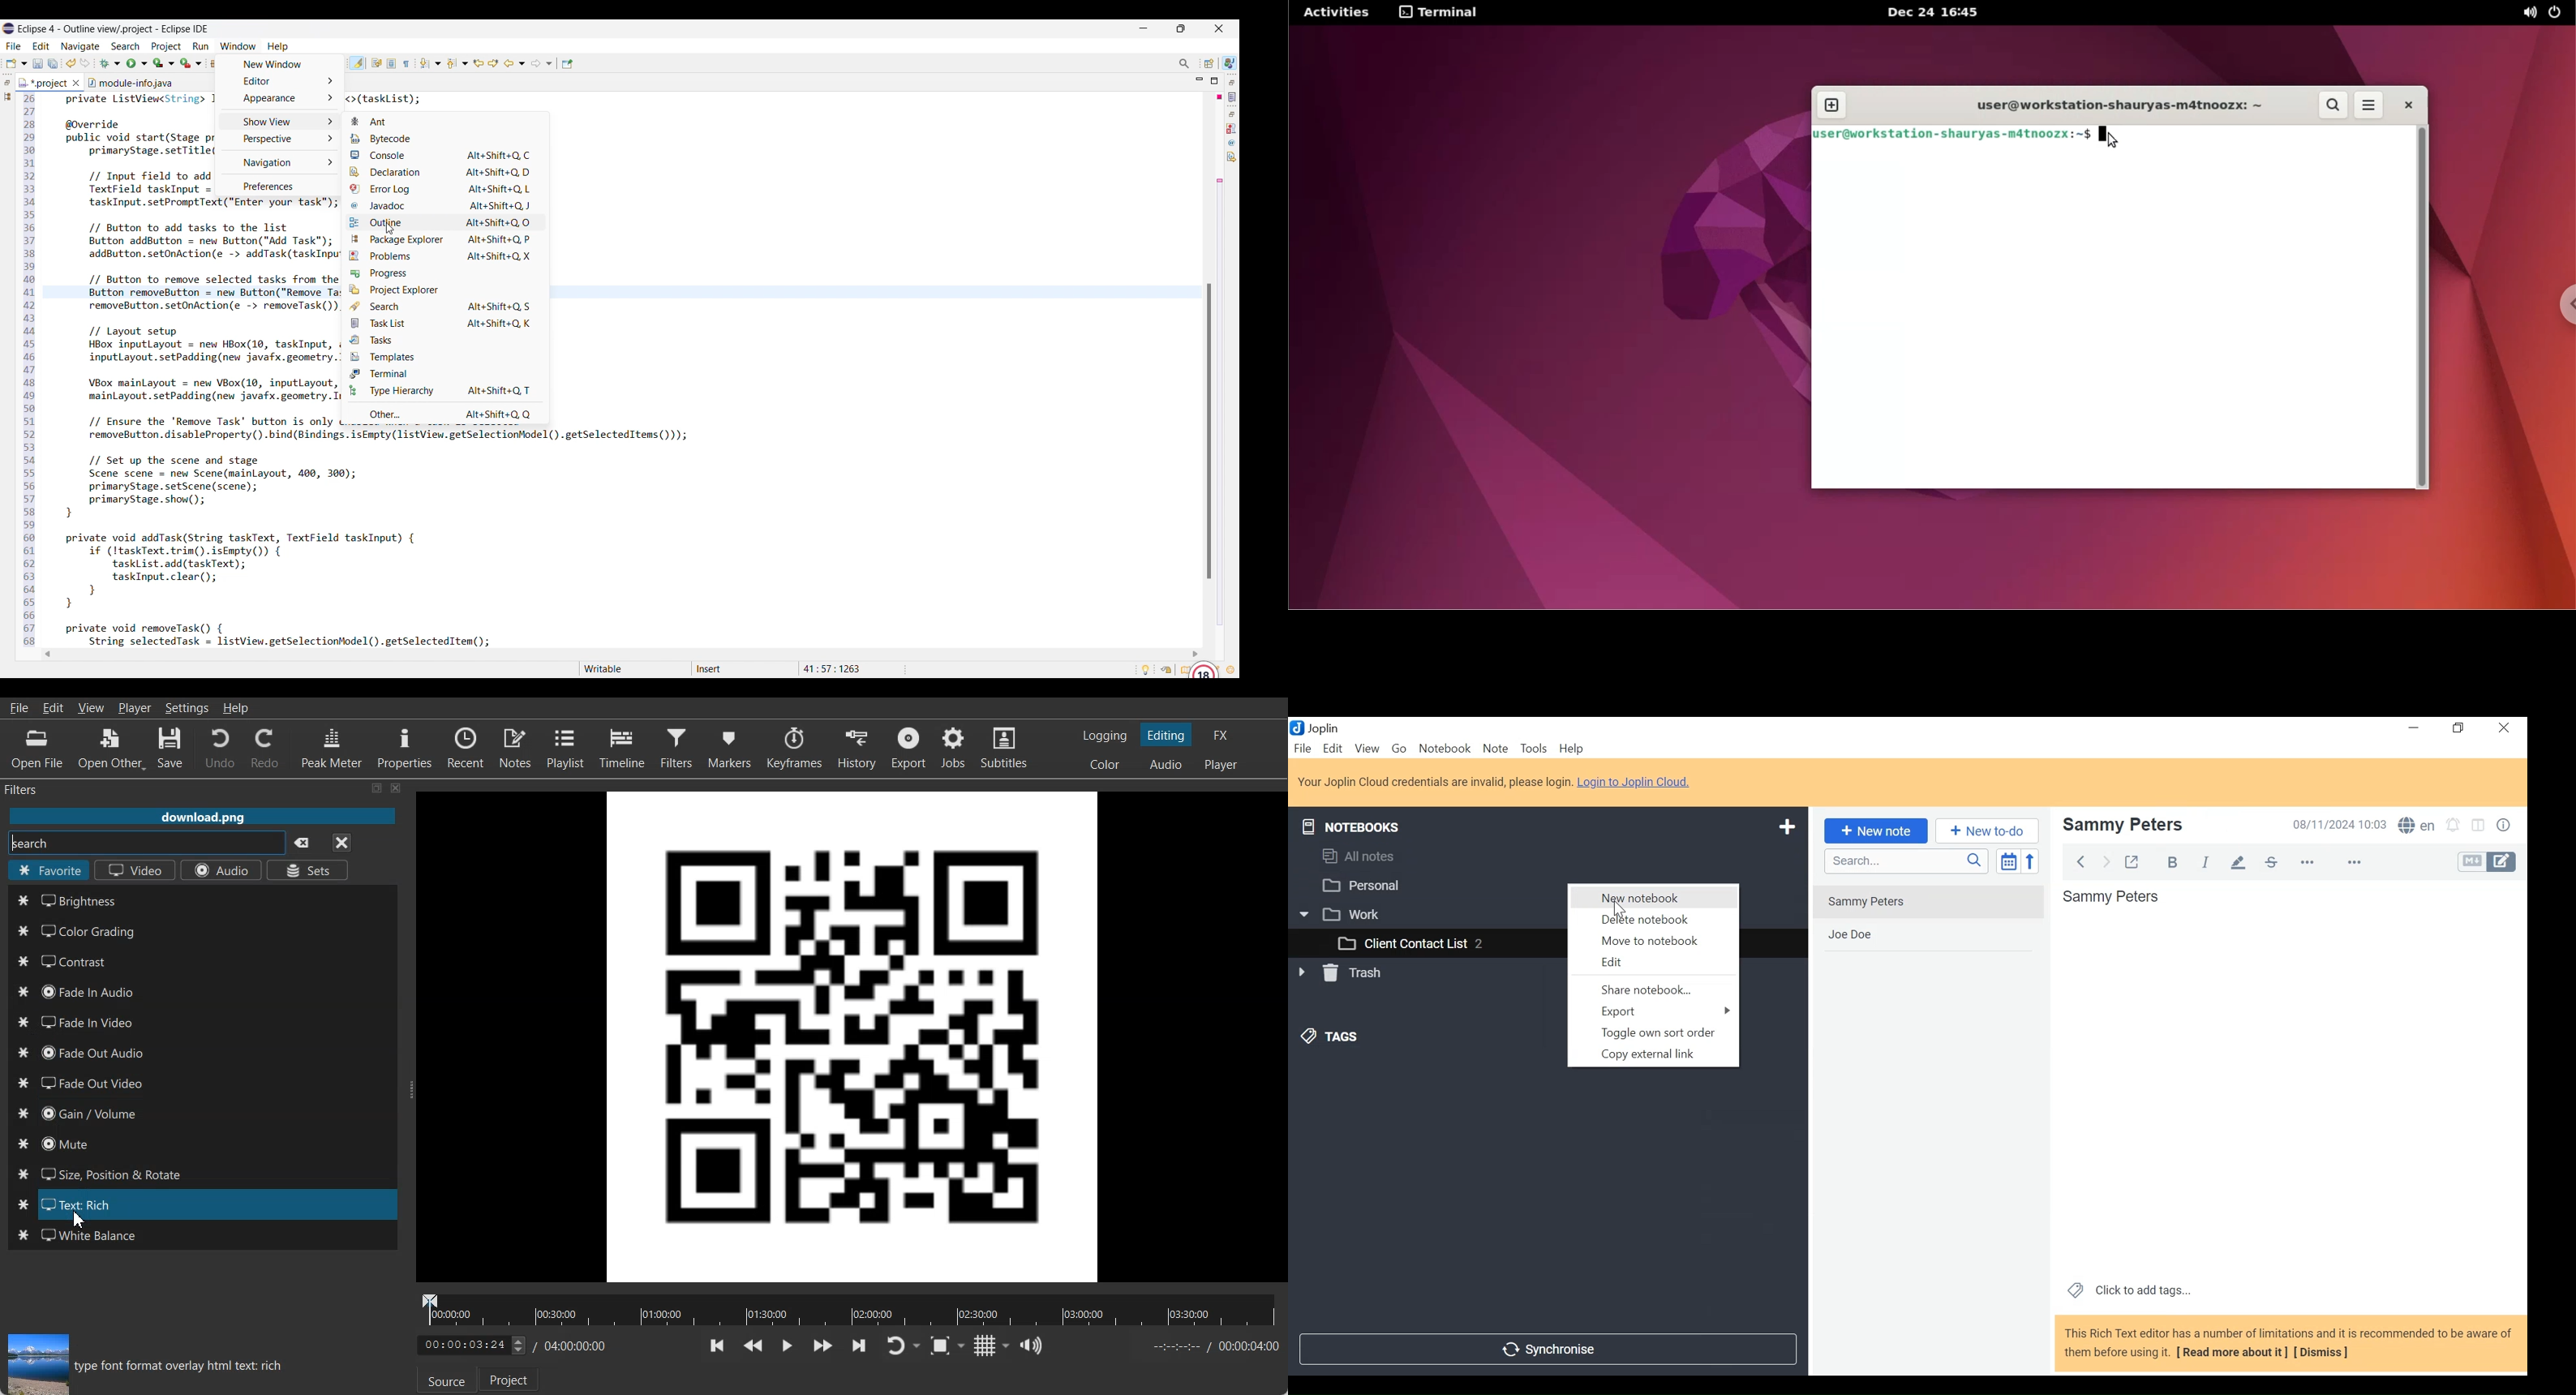 Image resolution: width=2576 pixels, height=1400 pixels. Describe the element at coordinates (1931, 936) in the screenshot. I see `Joe Doe` at that location.